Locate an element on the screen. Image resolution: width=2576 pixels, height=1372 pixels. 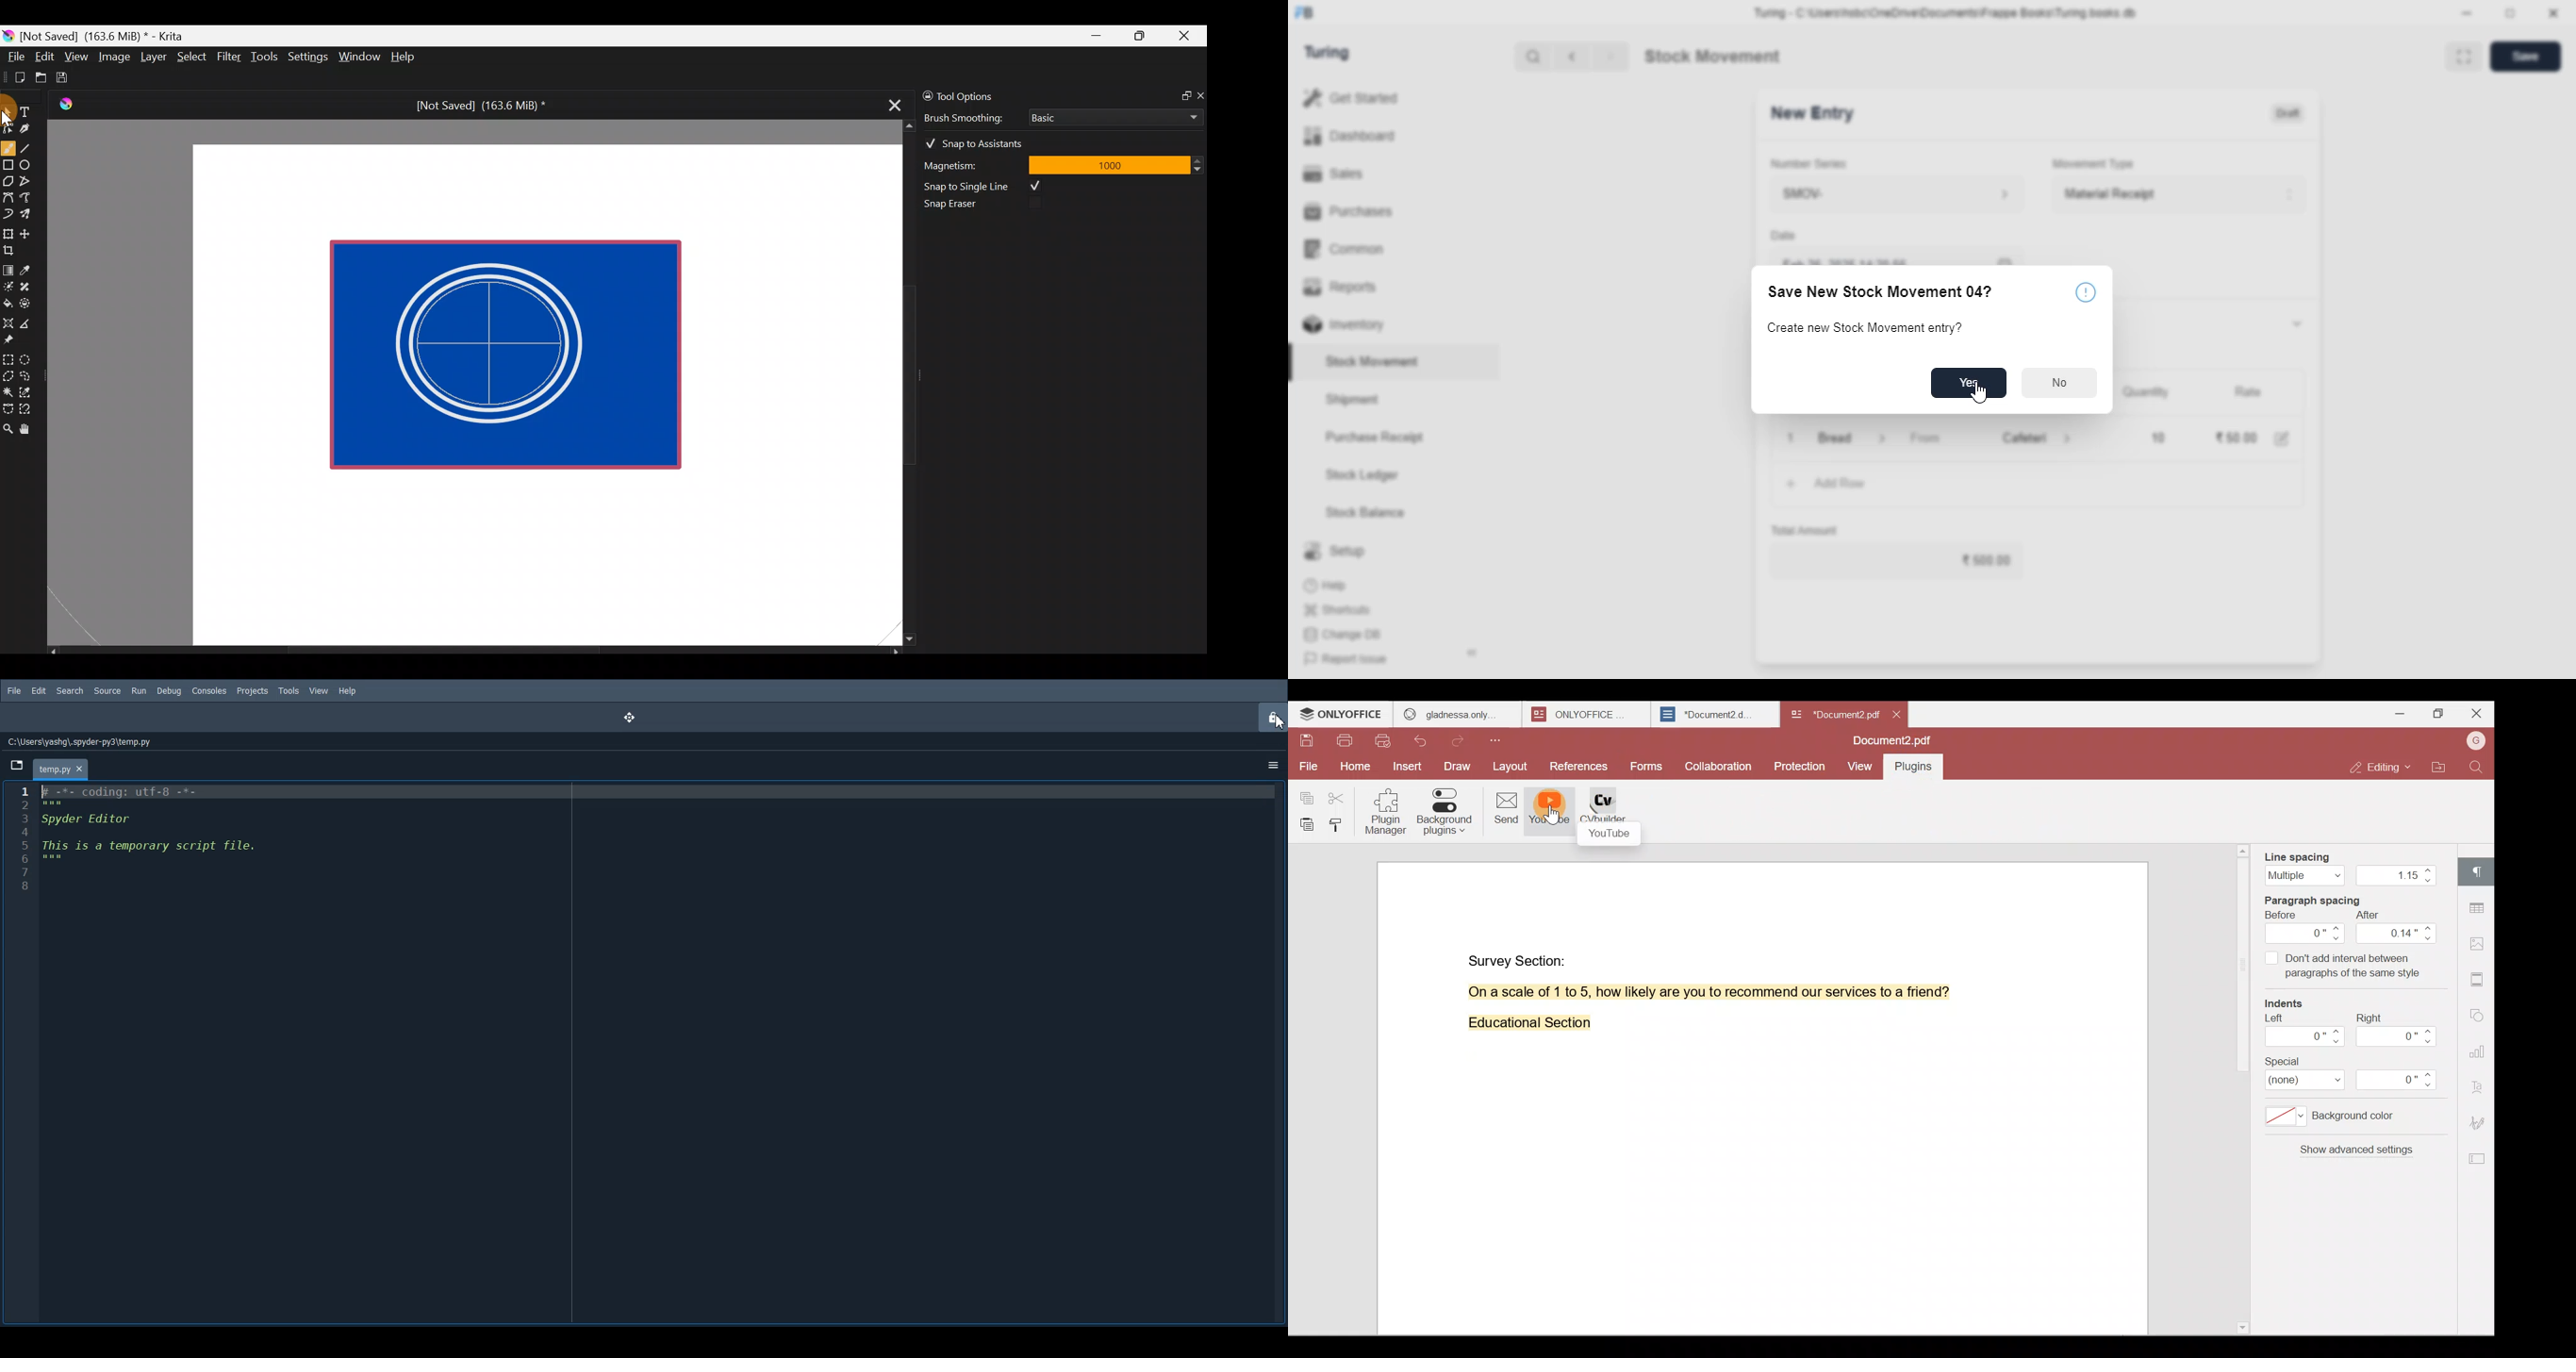
Maximize is located at coordinates (1139, 35).